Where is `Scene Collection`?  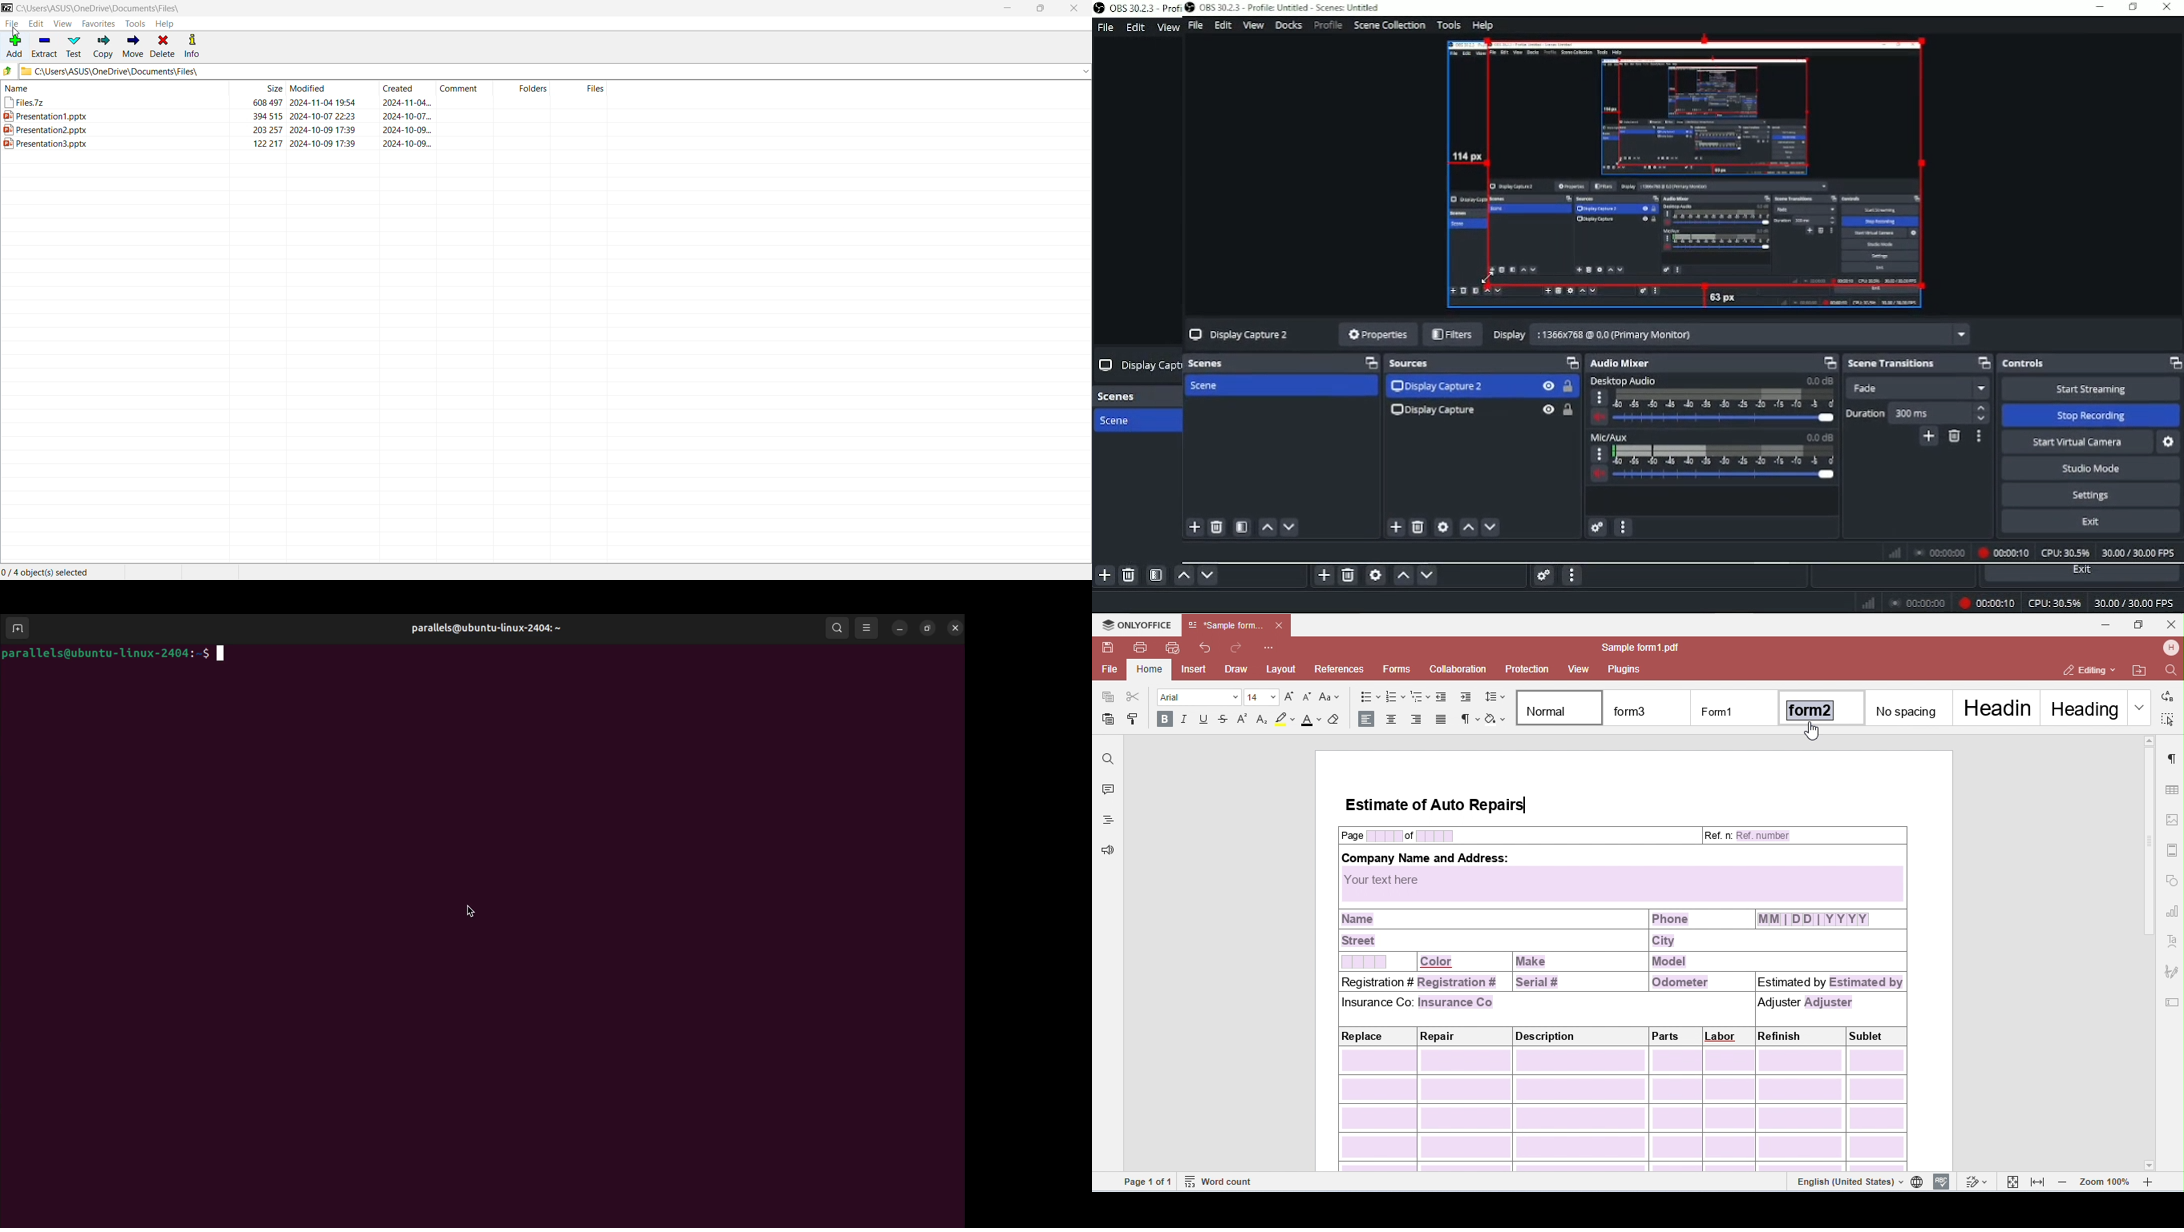
Scene Collection is located at coordinates (1391, 25).